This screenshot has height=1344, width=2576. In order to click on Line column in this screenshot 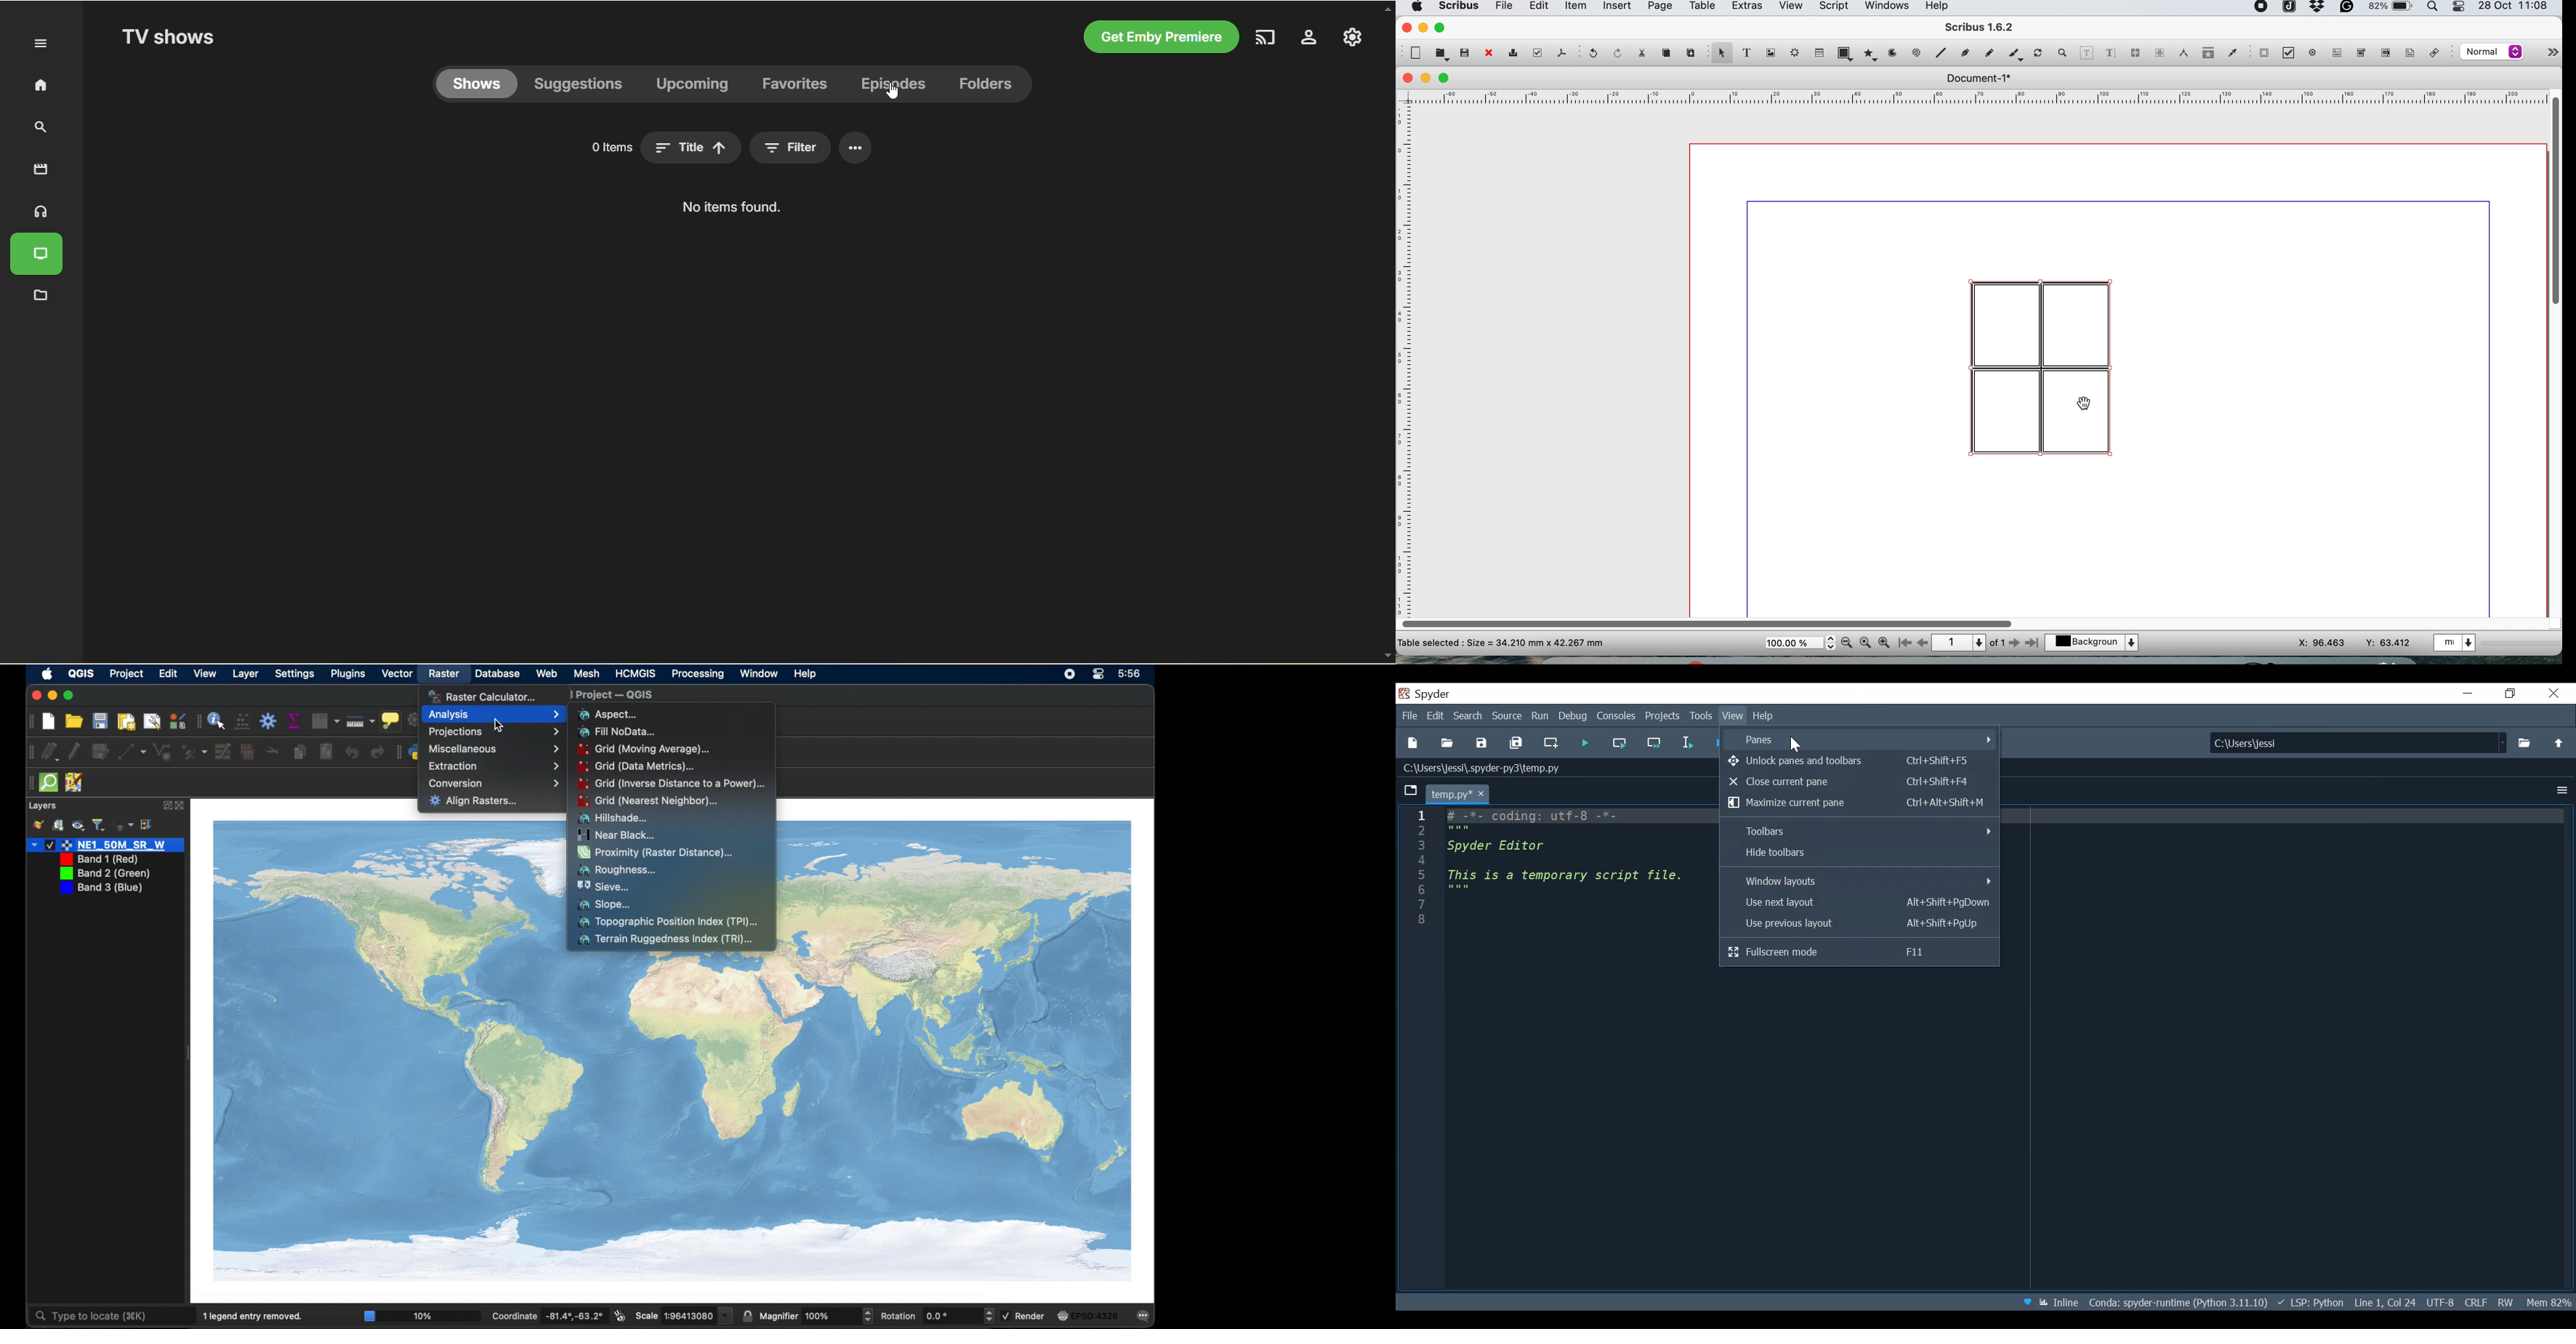, I will do `click(1419, 873)`.